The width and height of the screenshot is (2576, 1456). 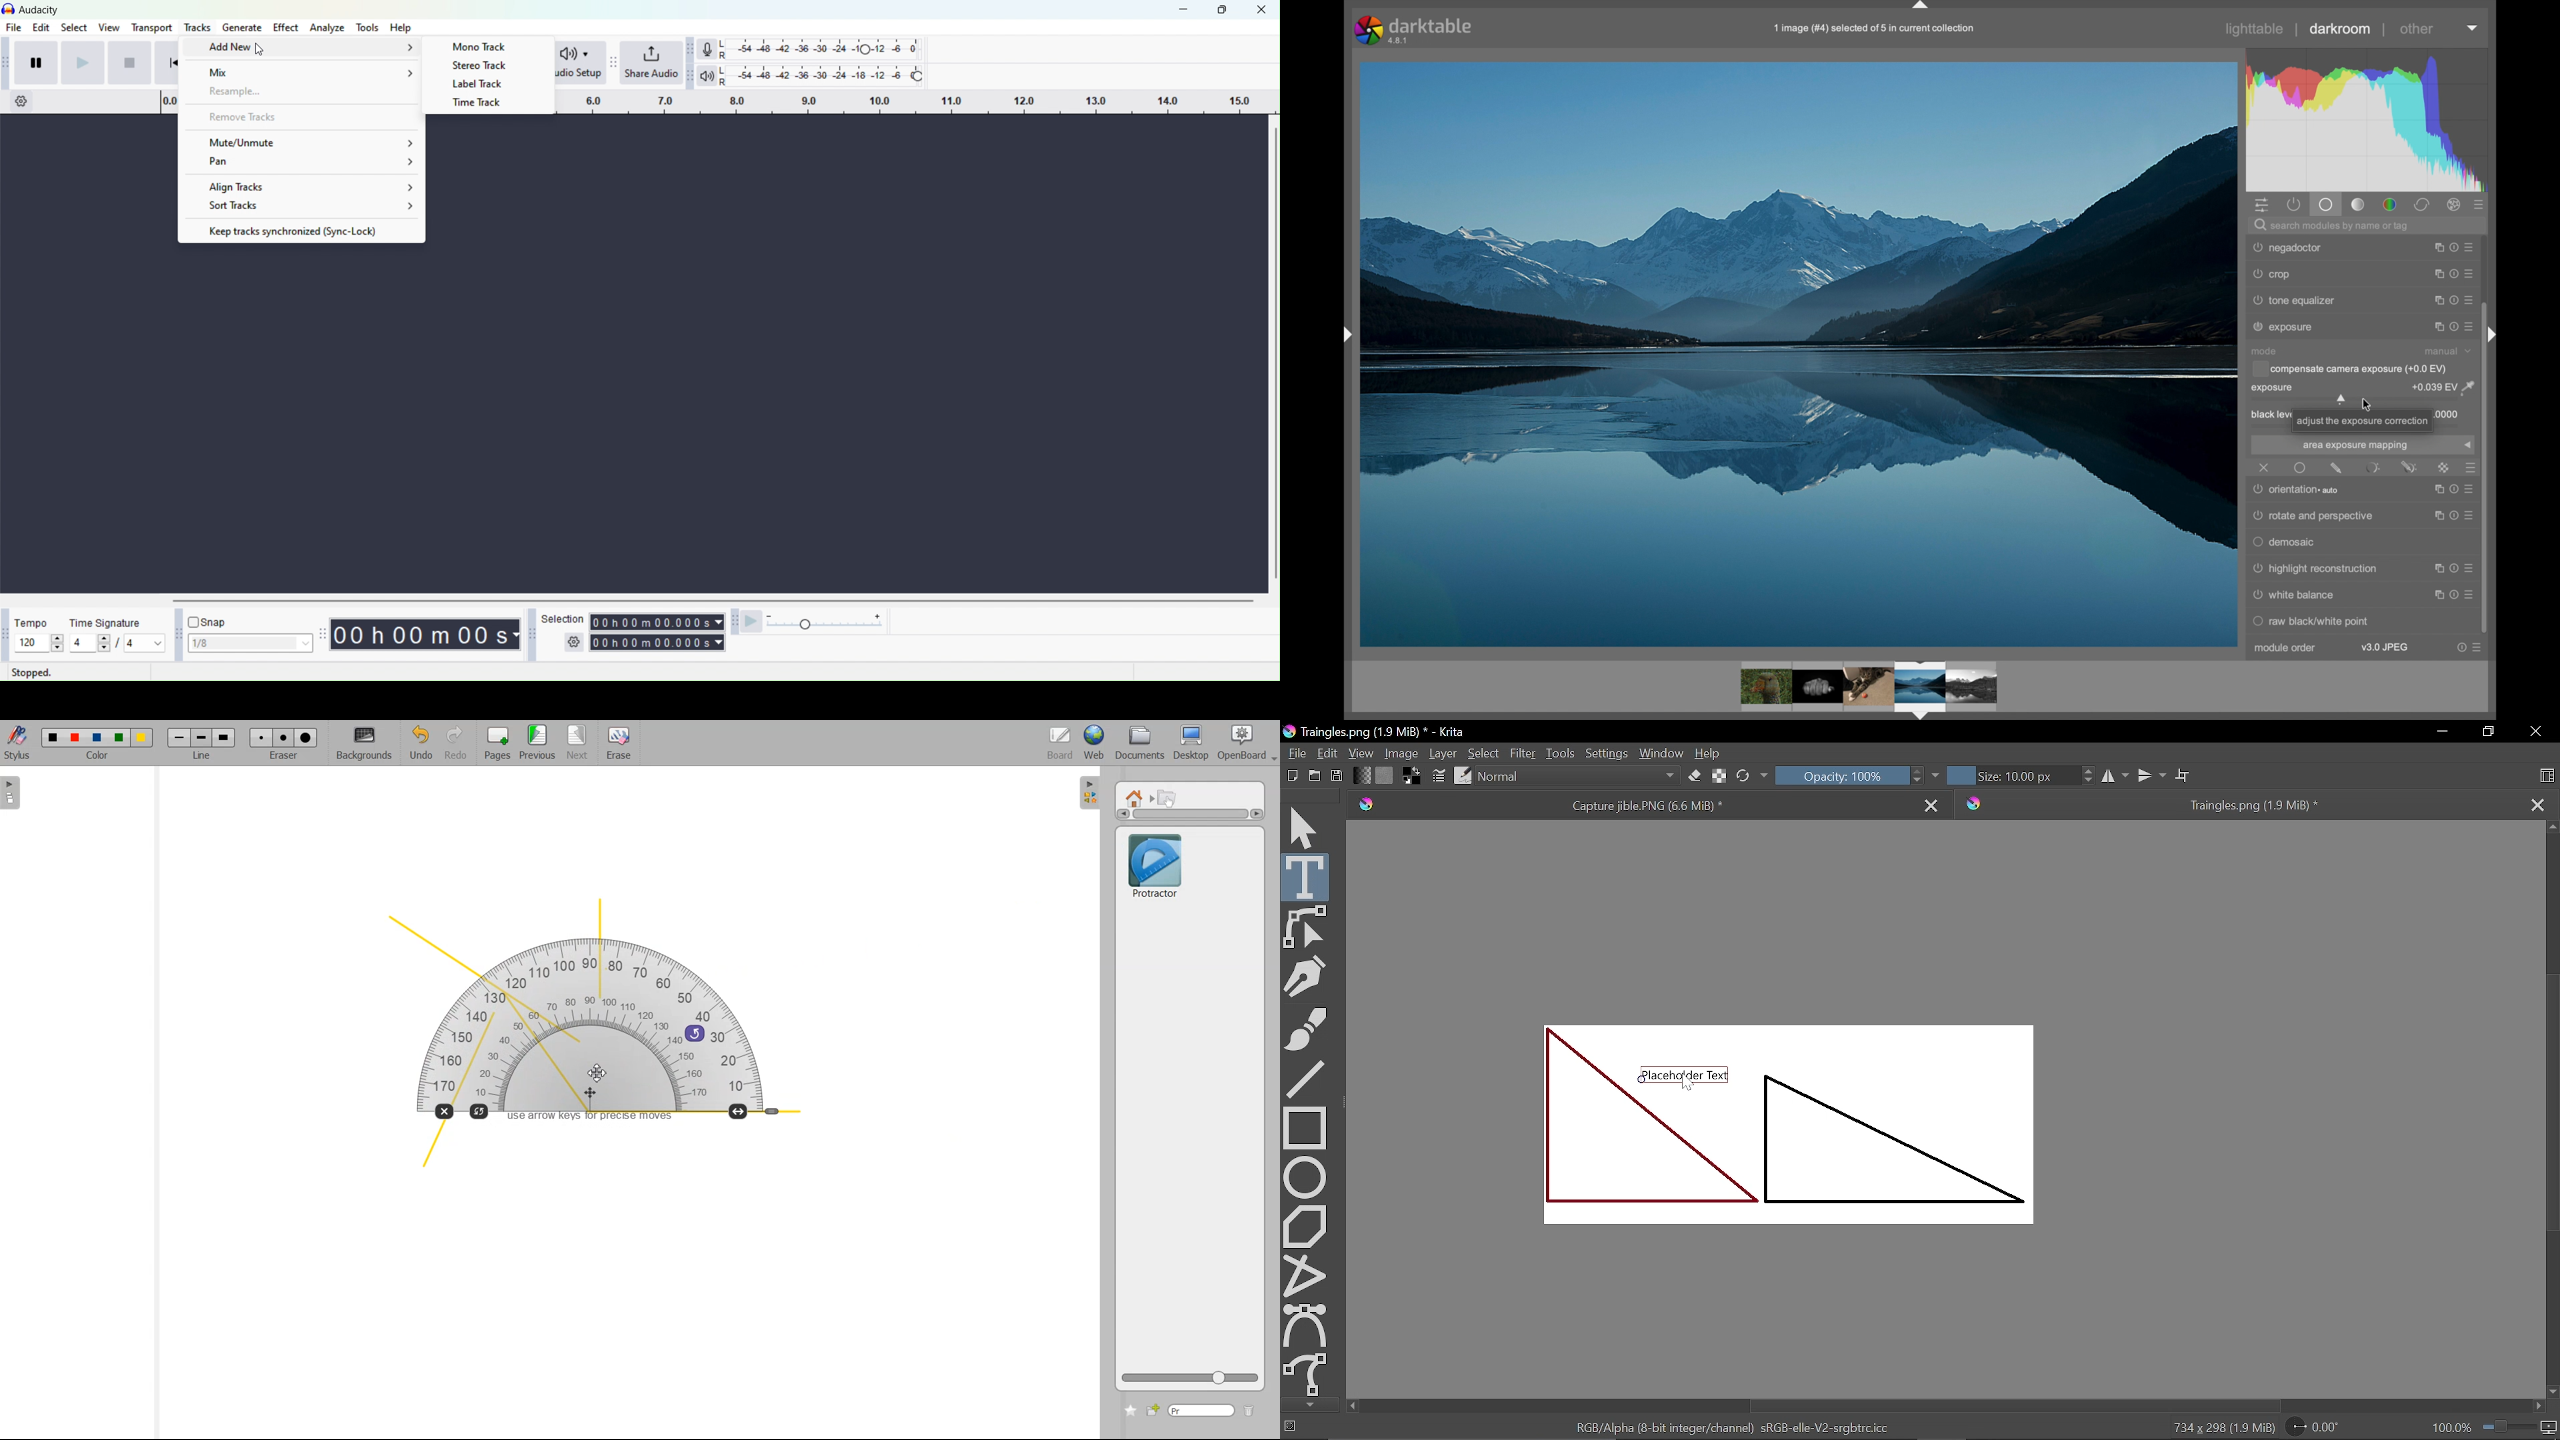 I want to click on decrease beat per measure, so click(x=102, y=649).